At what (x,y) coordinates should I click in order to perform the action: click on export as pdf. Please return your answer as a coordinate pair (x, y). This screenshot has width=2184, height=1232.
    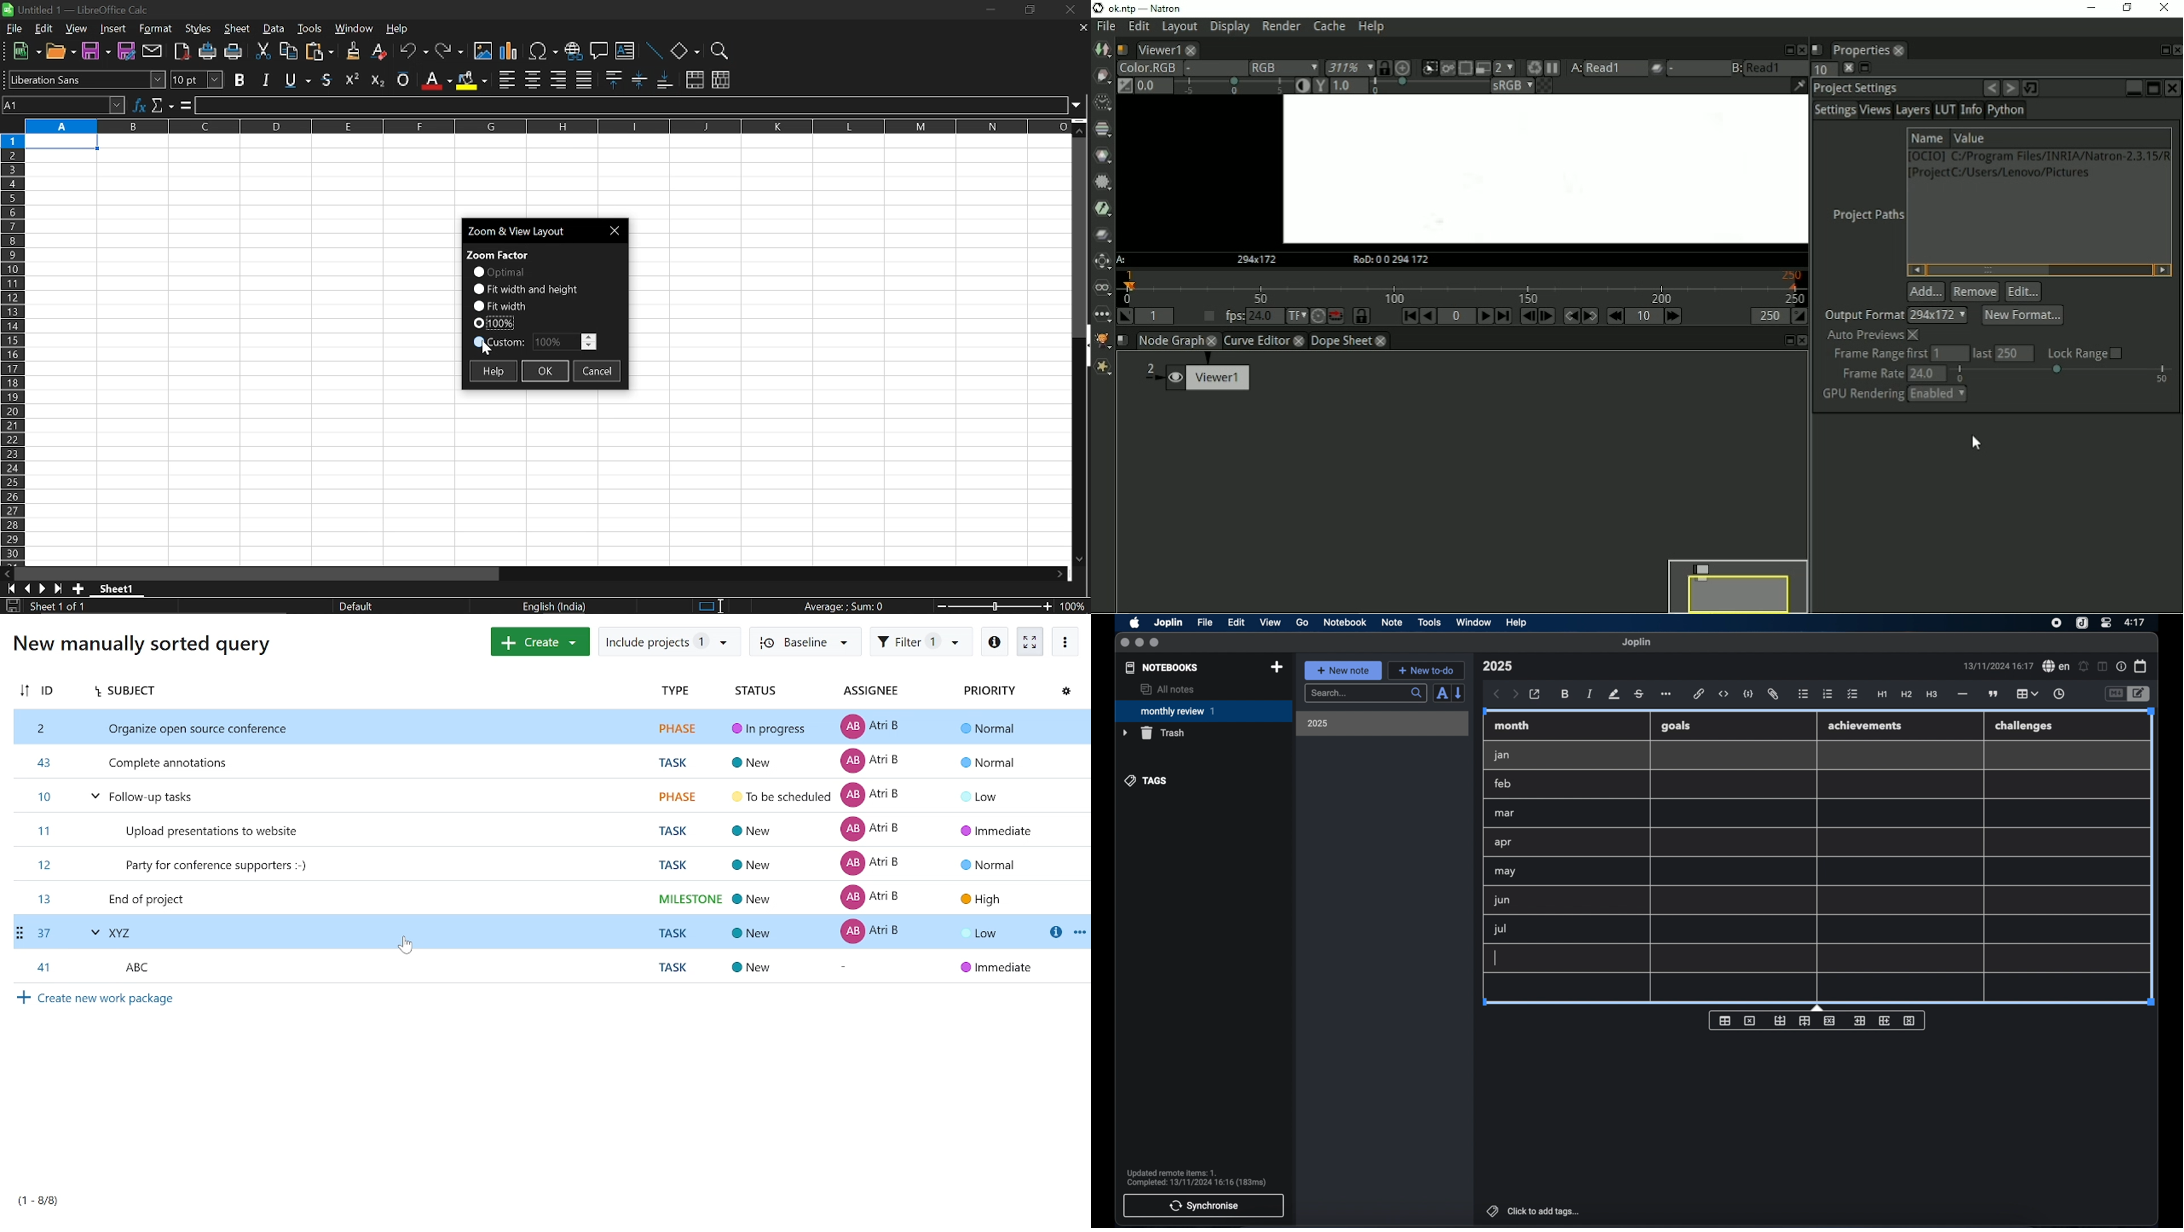
    Looking at the image, I should click on (183, 53).